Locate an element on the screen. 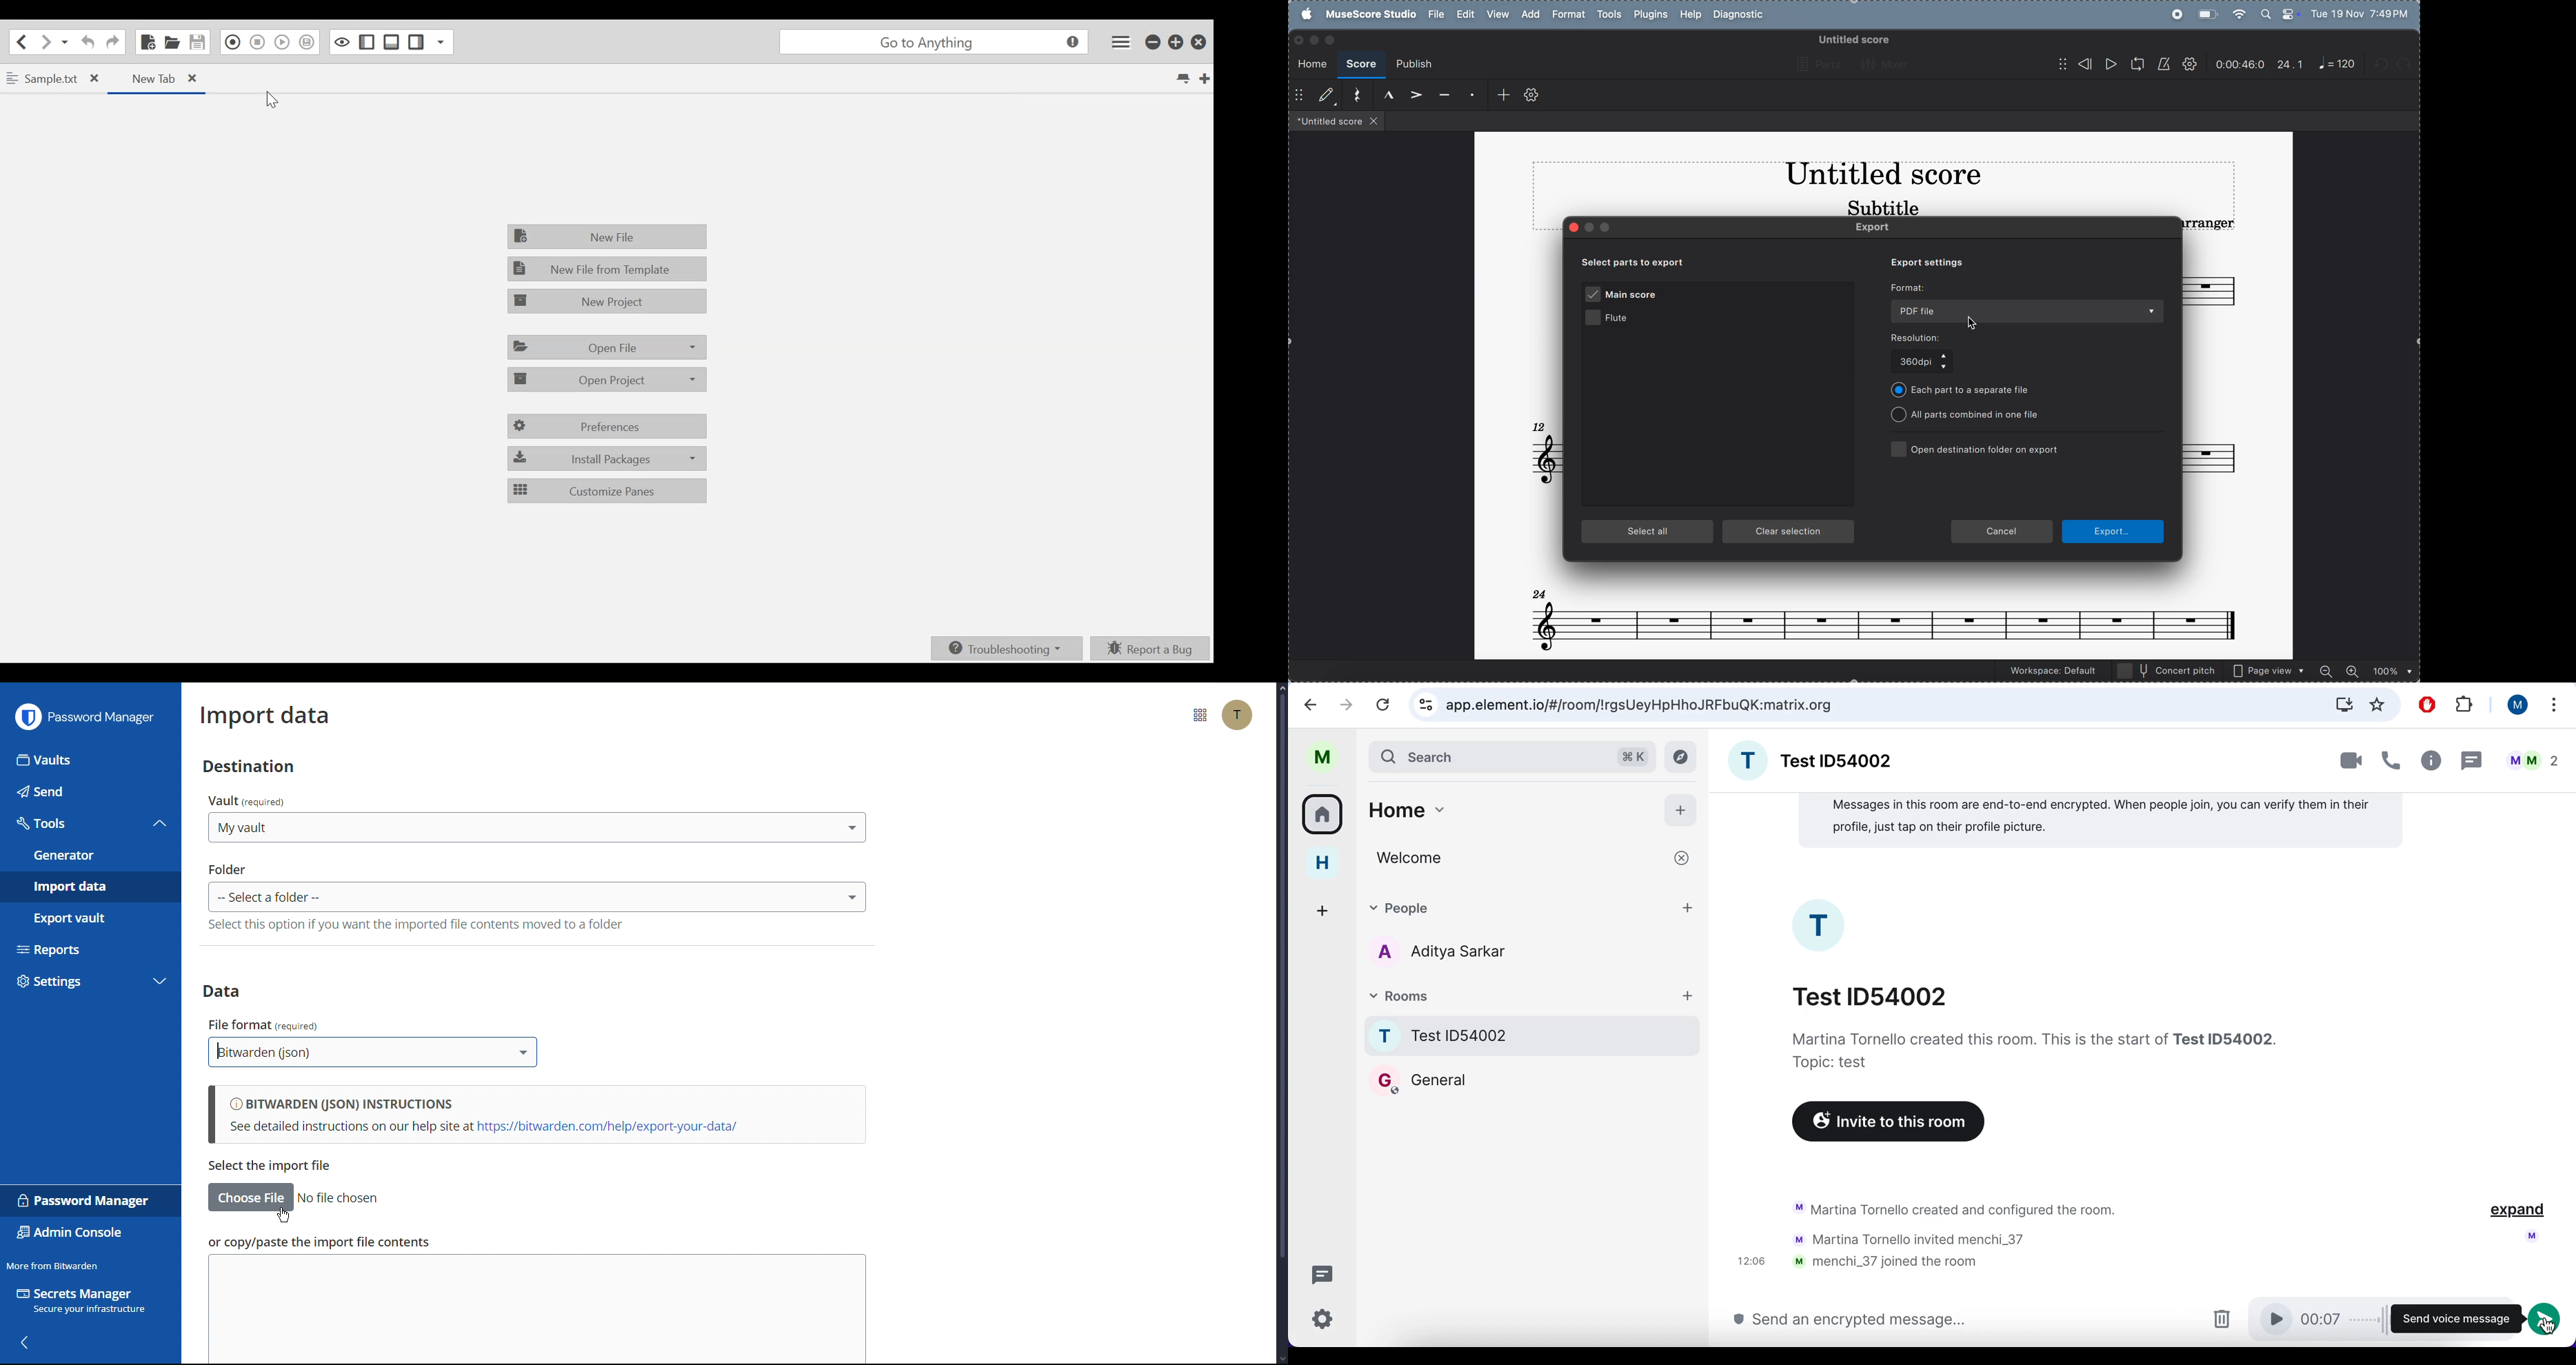  zoom percentage is located at coordinates (2390, 670).